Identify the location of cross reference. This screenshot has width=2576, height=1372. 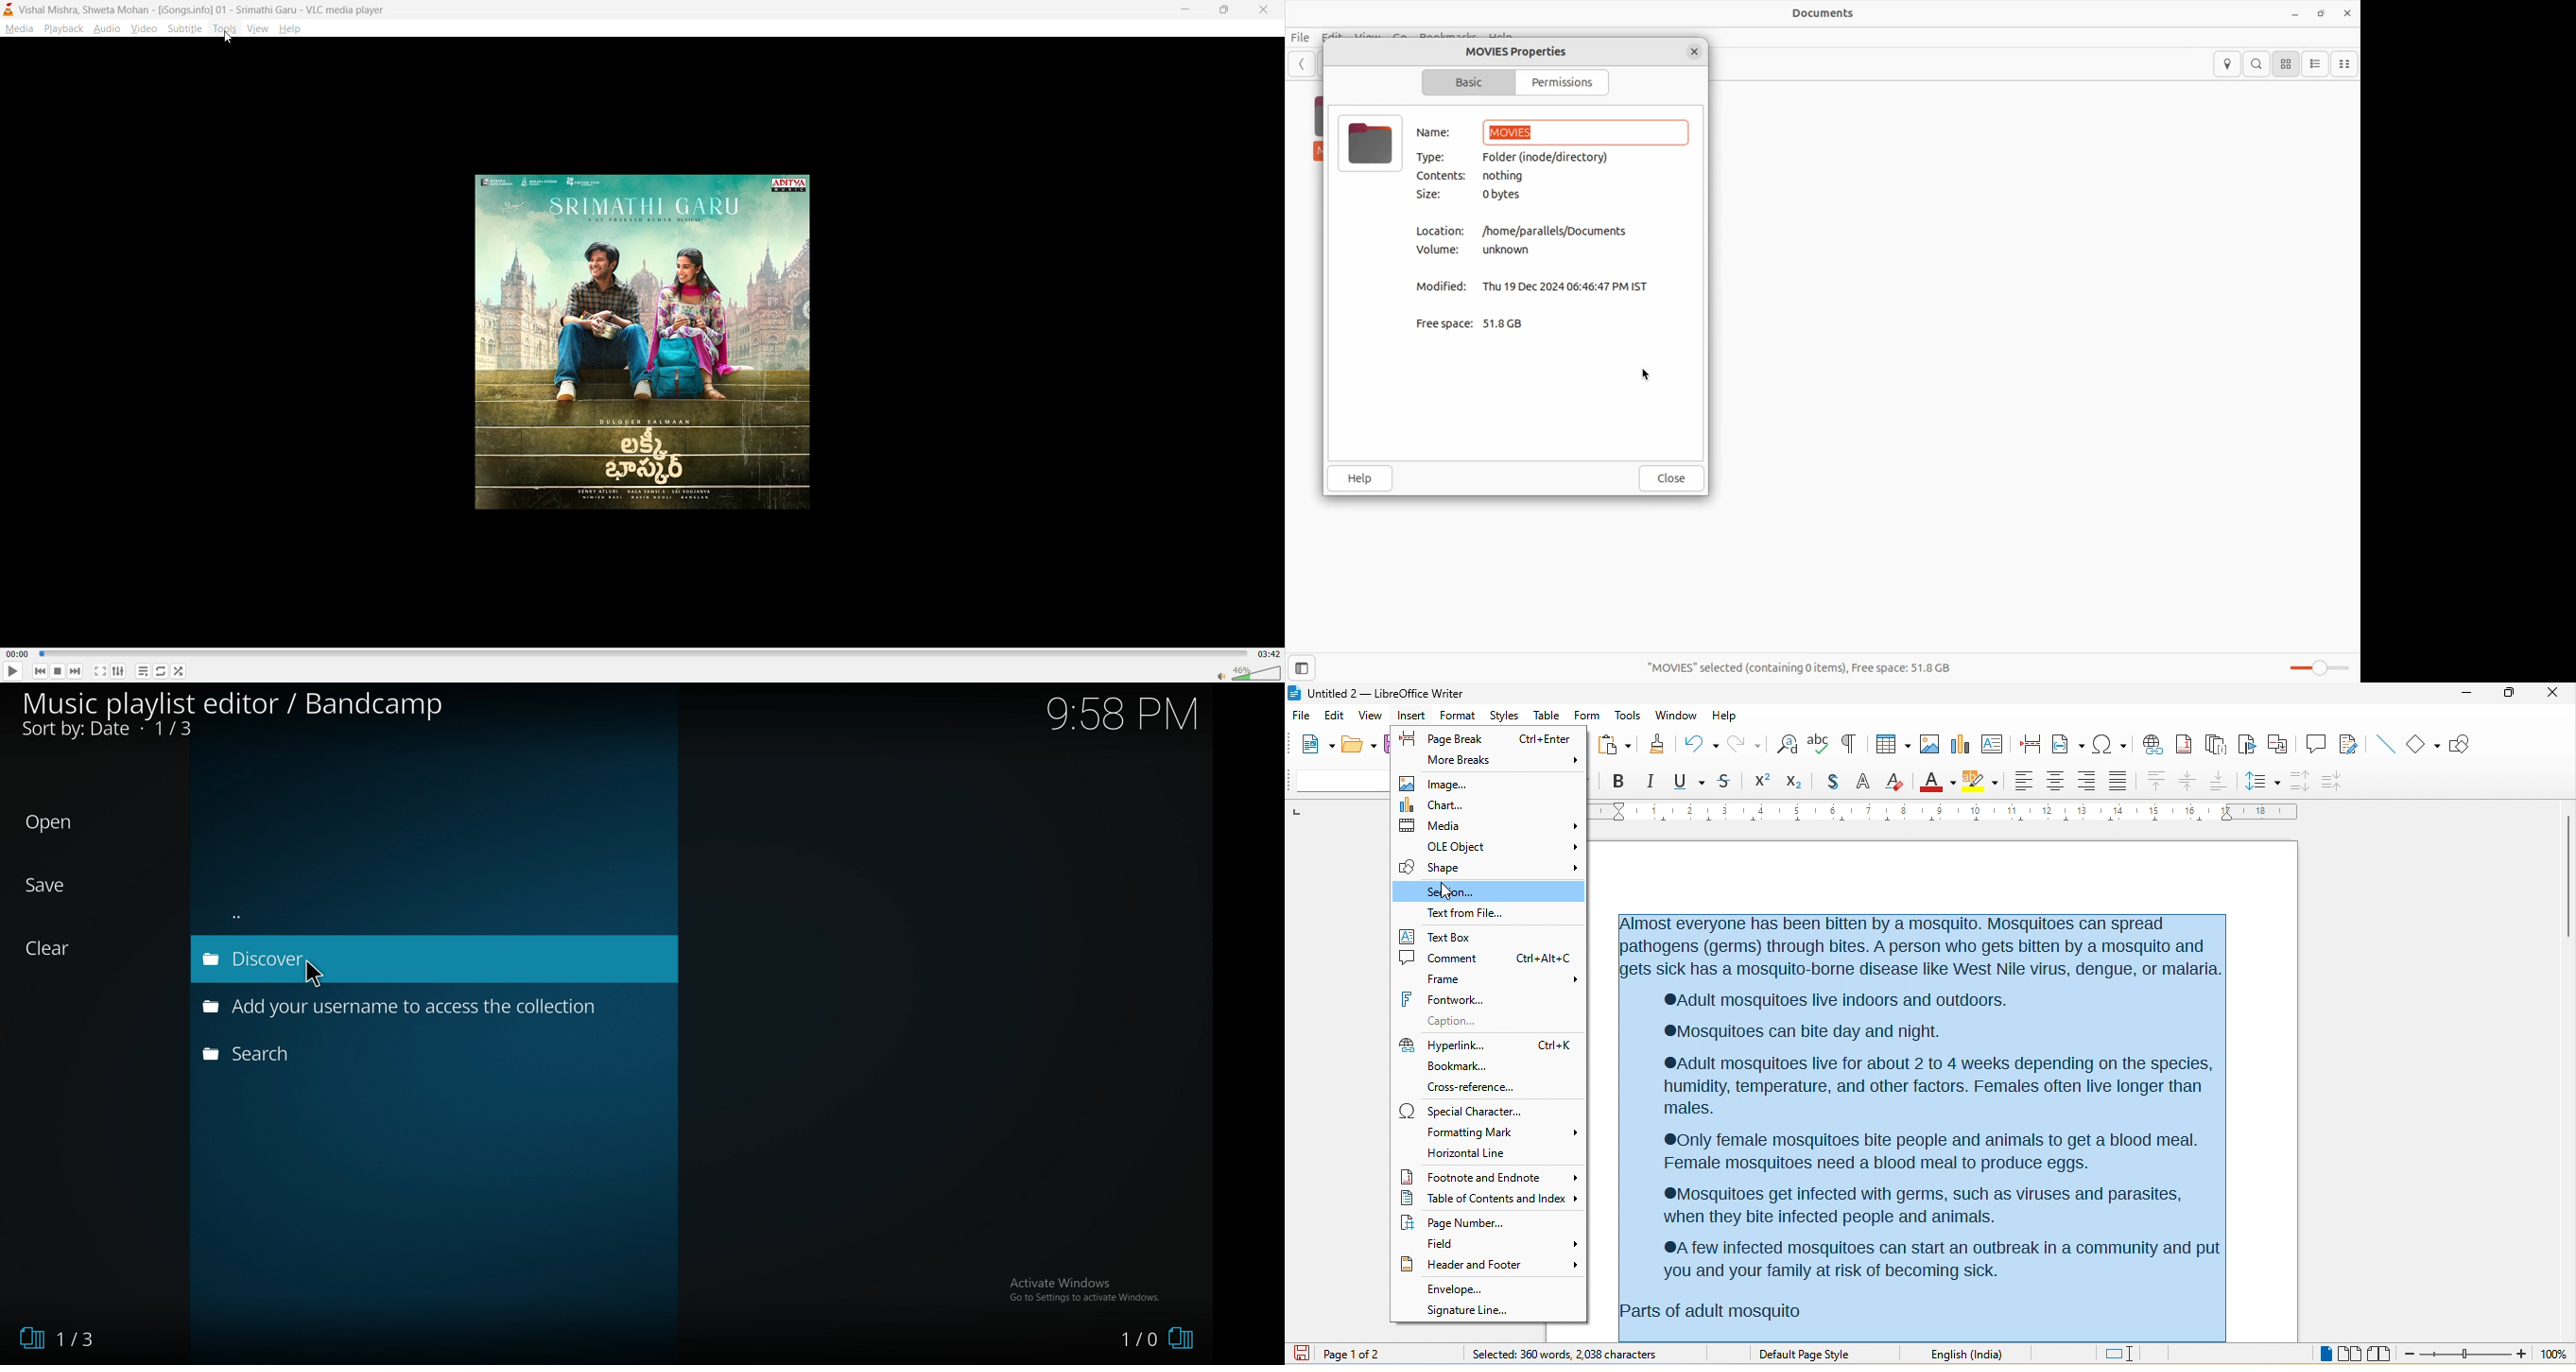
(1487, 1088).